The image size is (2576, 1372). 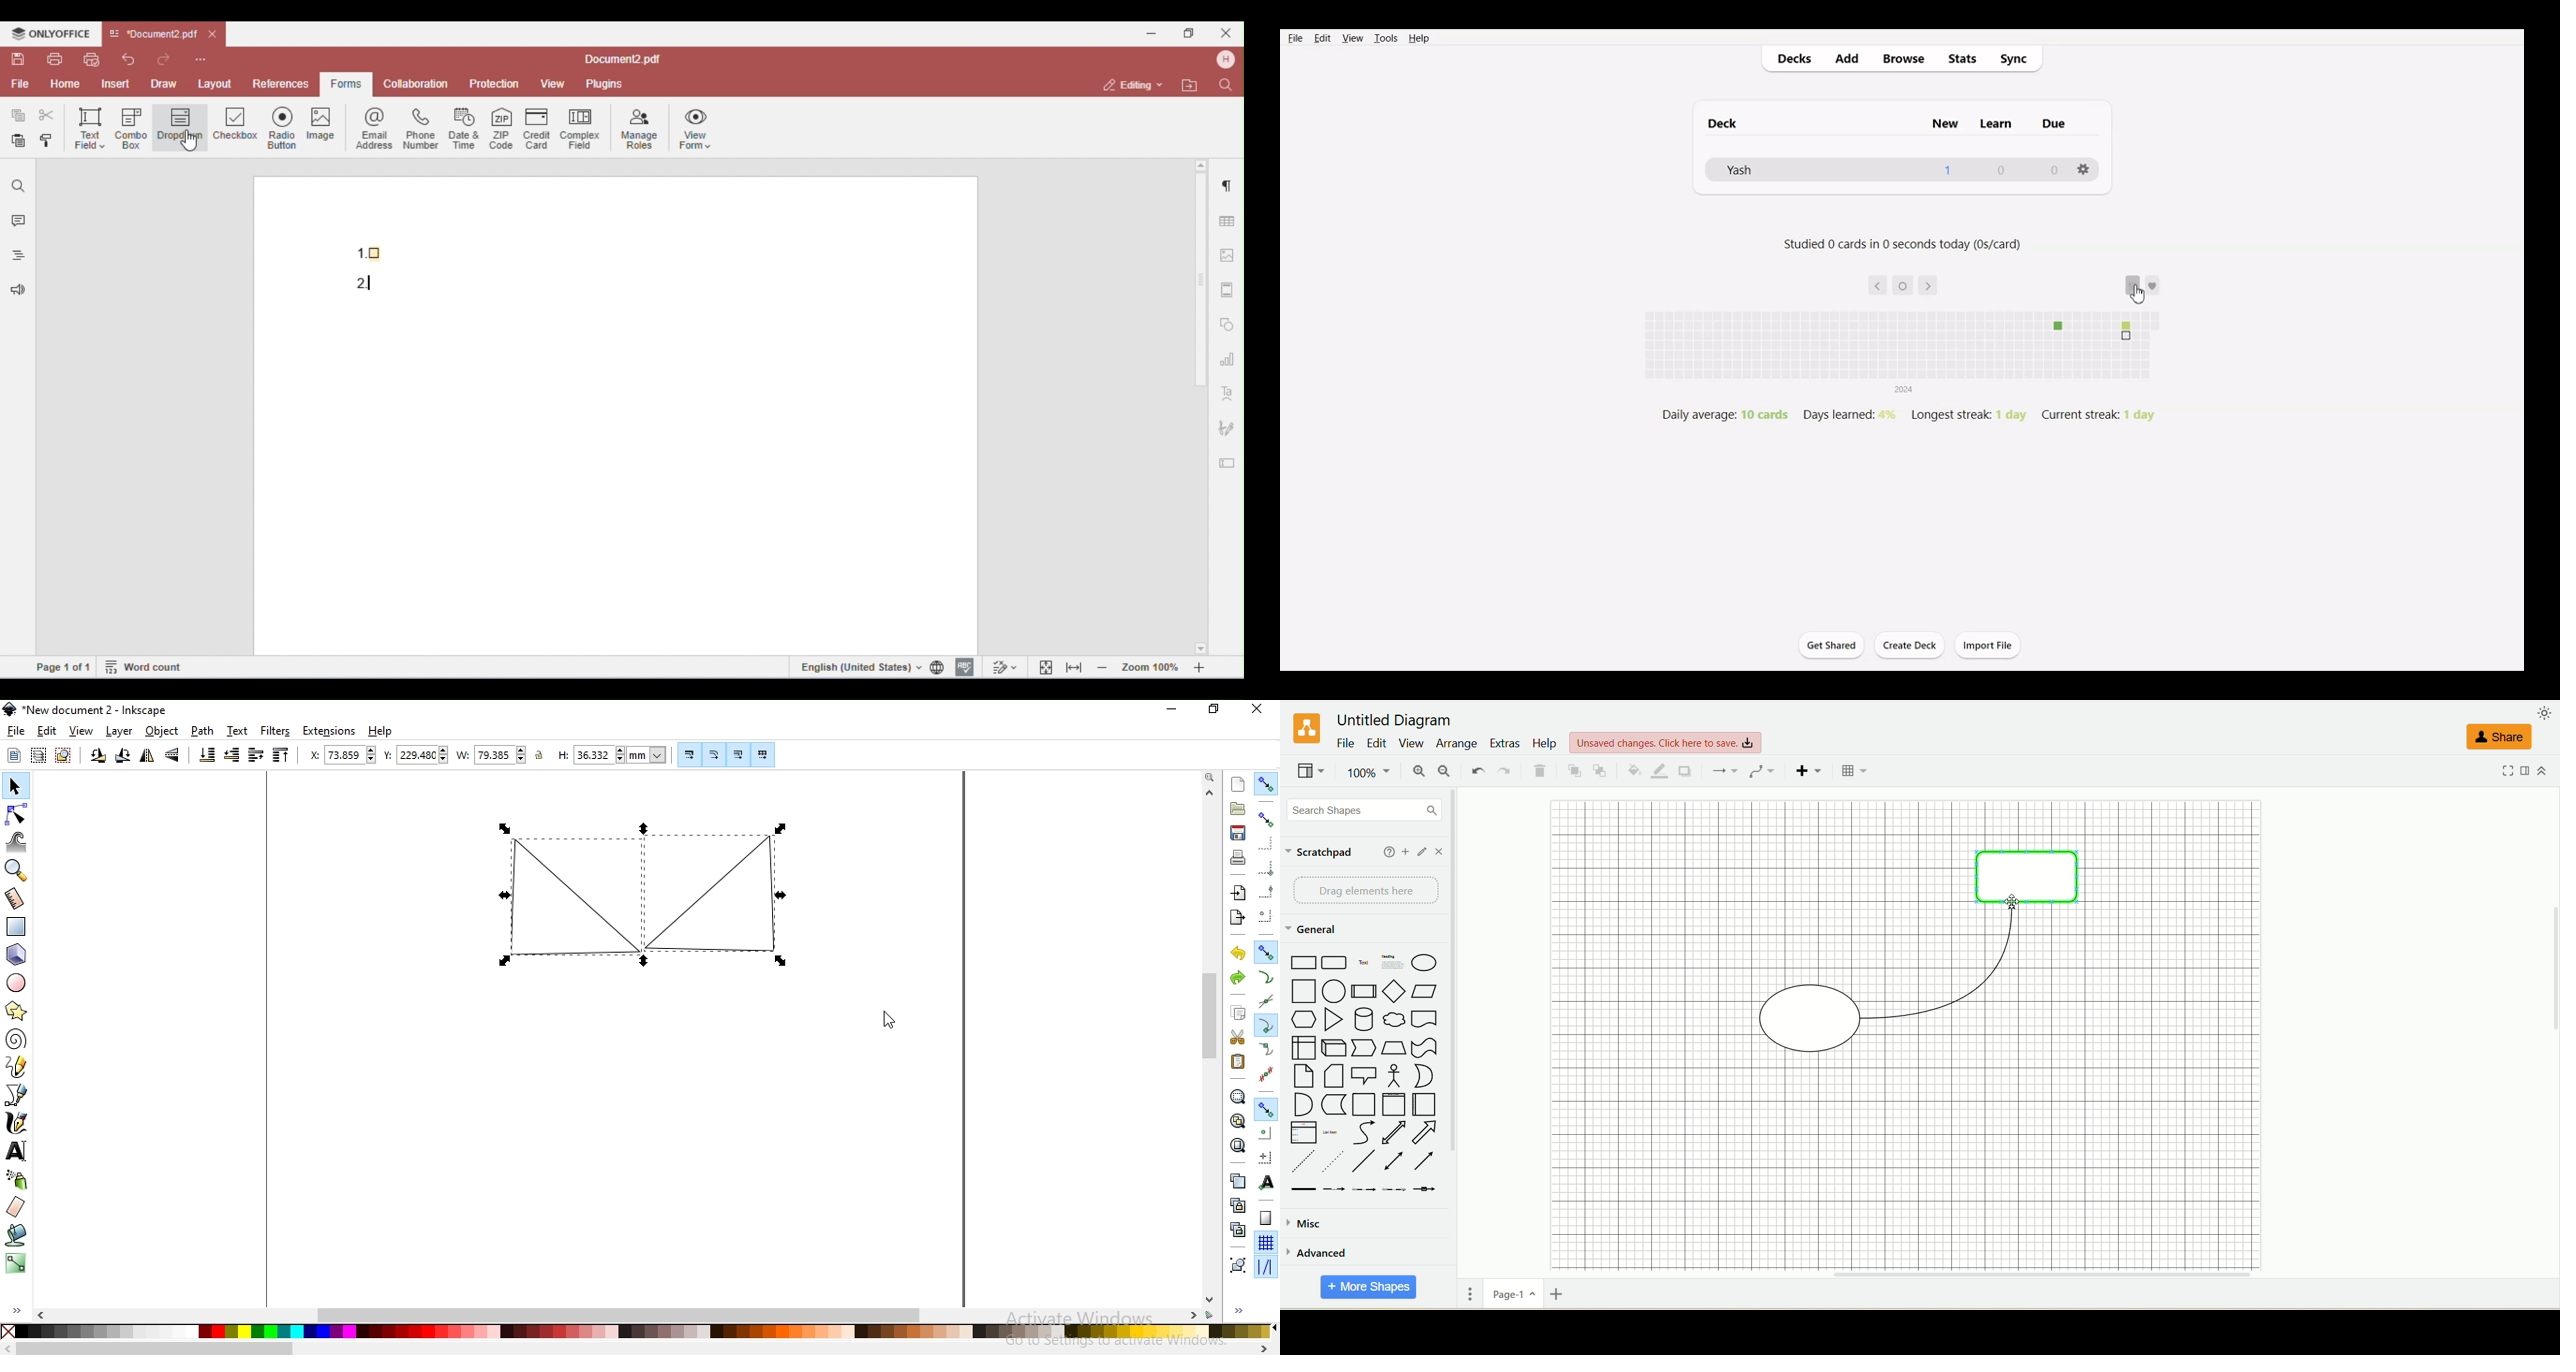 What do you see at coordinates (1459, 1025) in the screenshot?
I see `vertical scroll bar` at bounding box center [1459, 1025].